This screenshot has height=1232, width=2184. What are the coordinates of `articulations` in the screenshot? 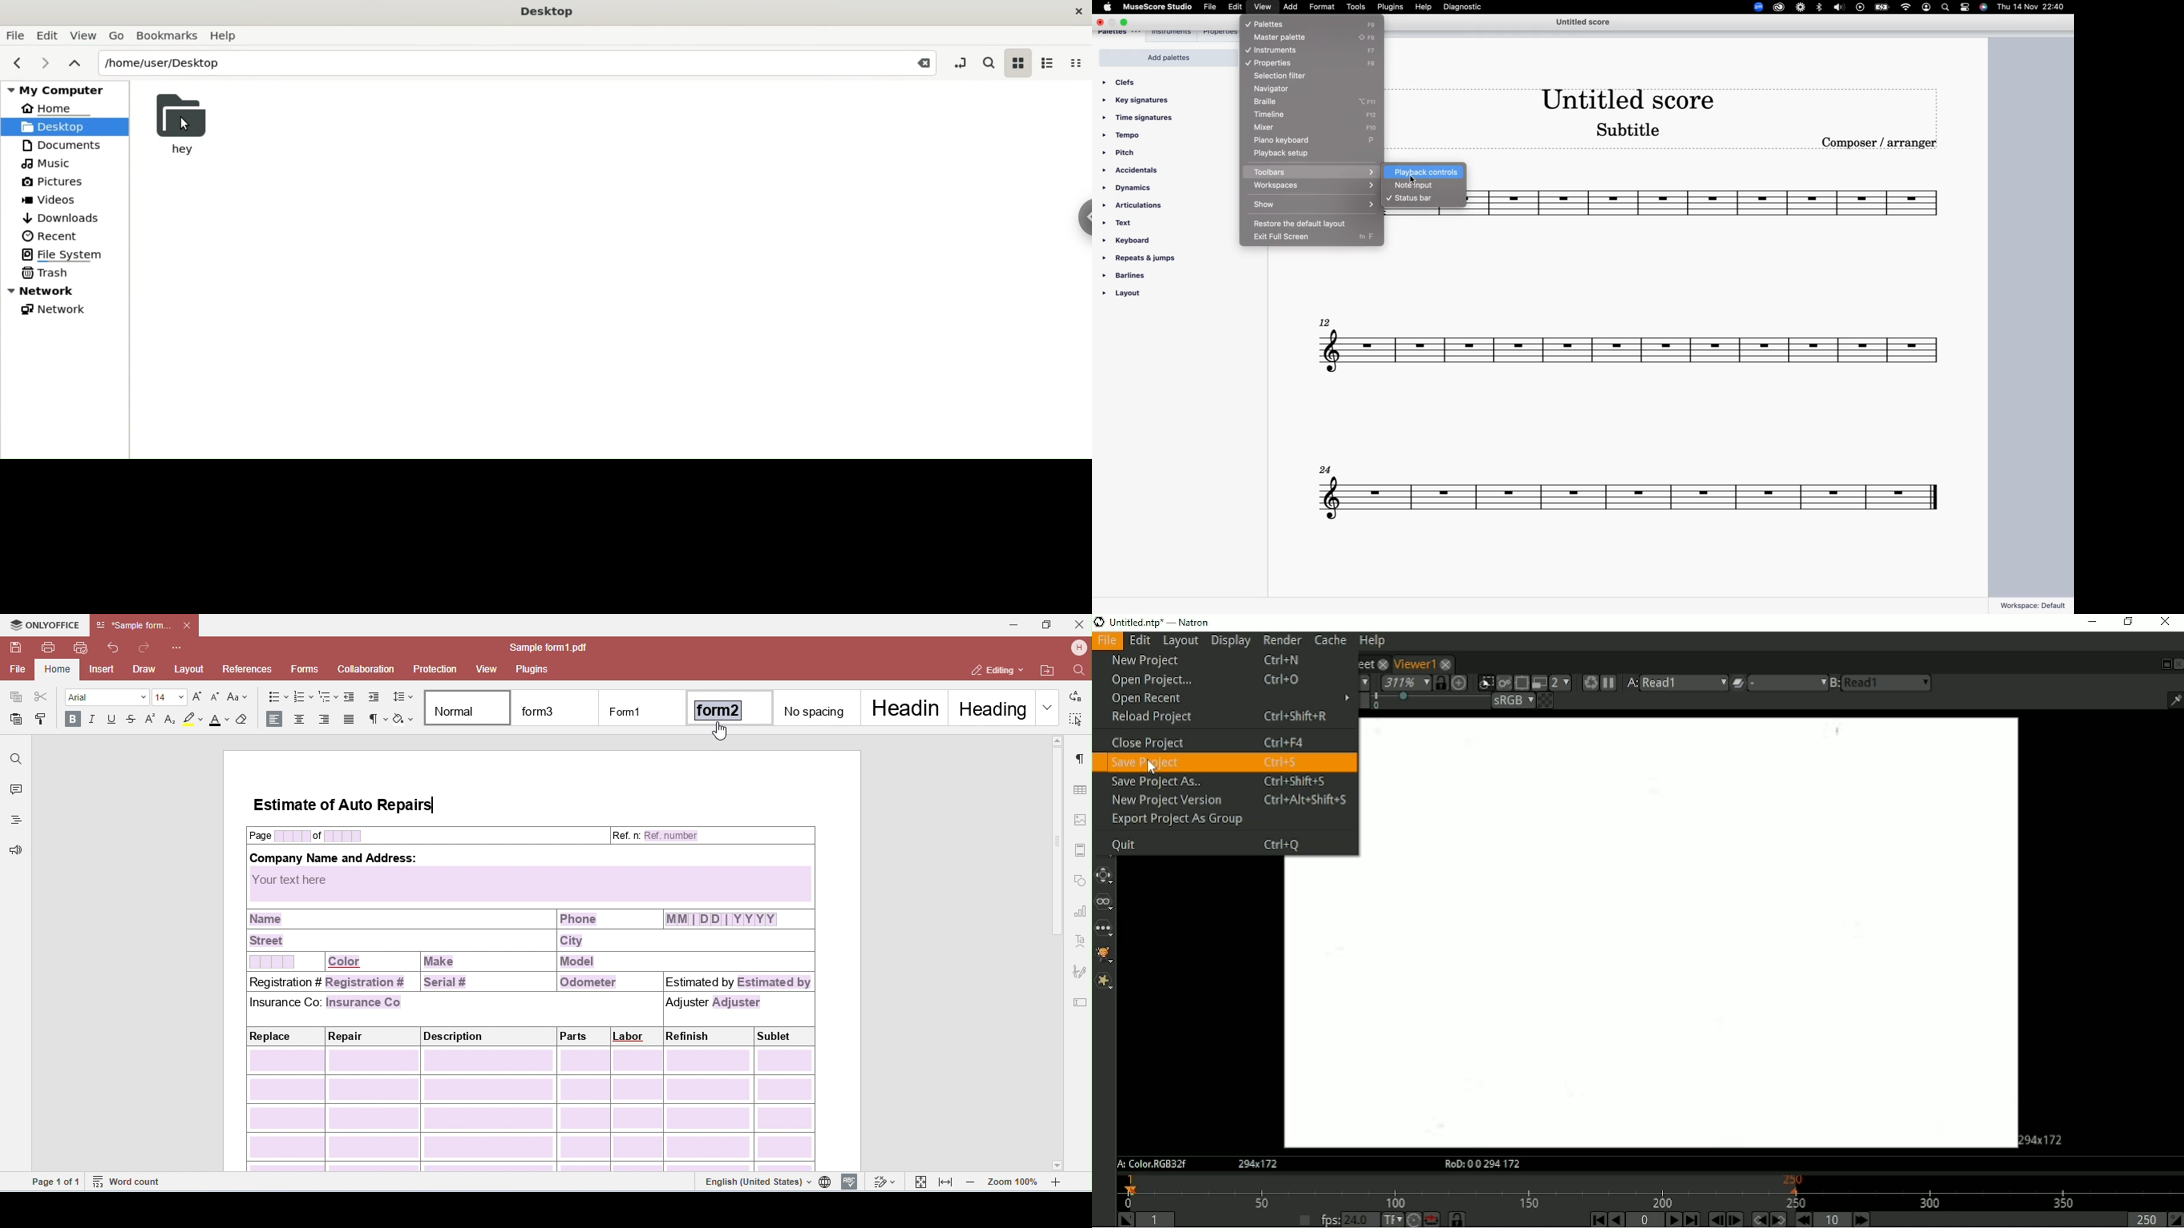 It's located at (1139, 206).